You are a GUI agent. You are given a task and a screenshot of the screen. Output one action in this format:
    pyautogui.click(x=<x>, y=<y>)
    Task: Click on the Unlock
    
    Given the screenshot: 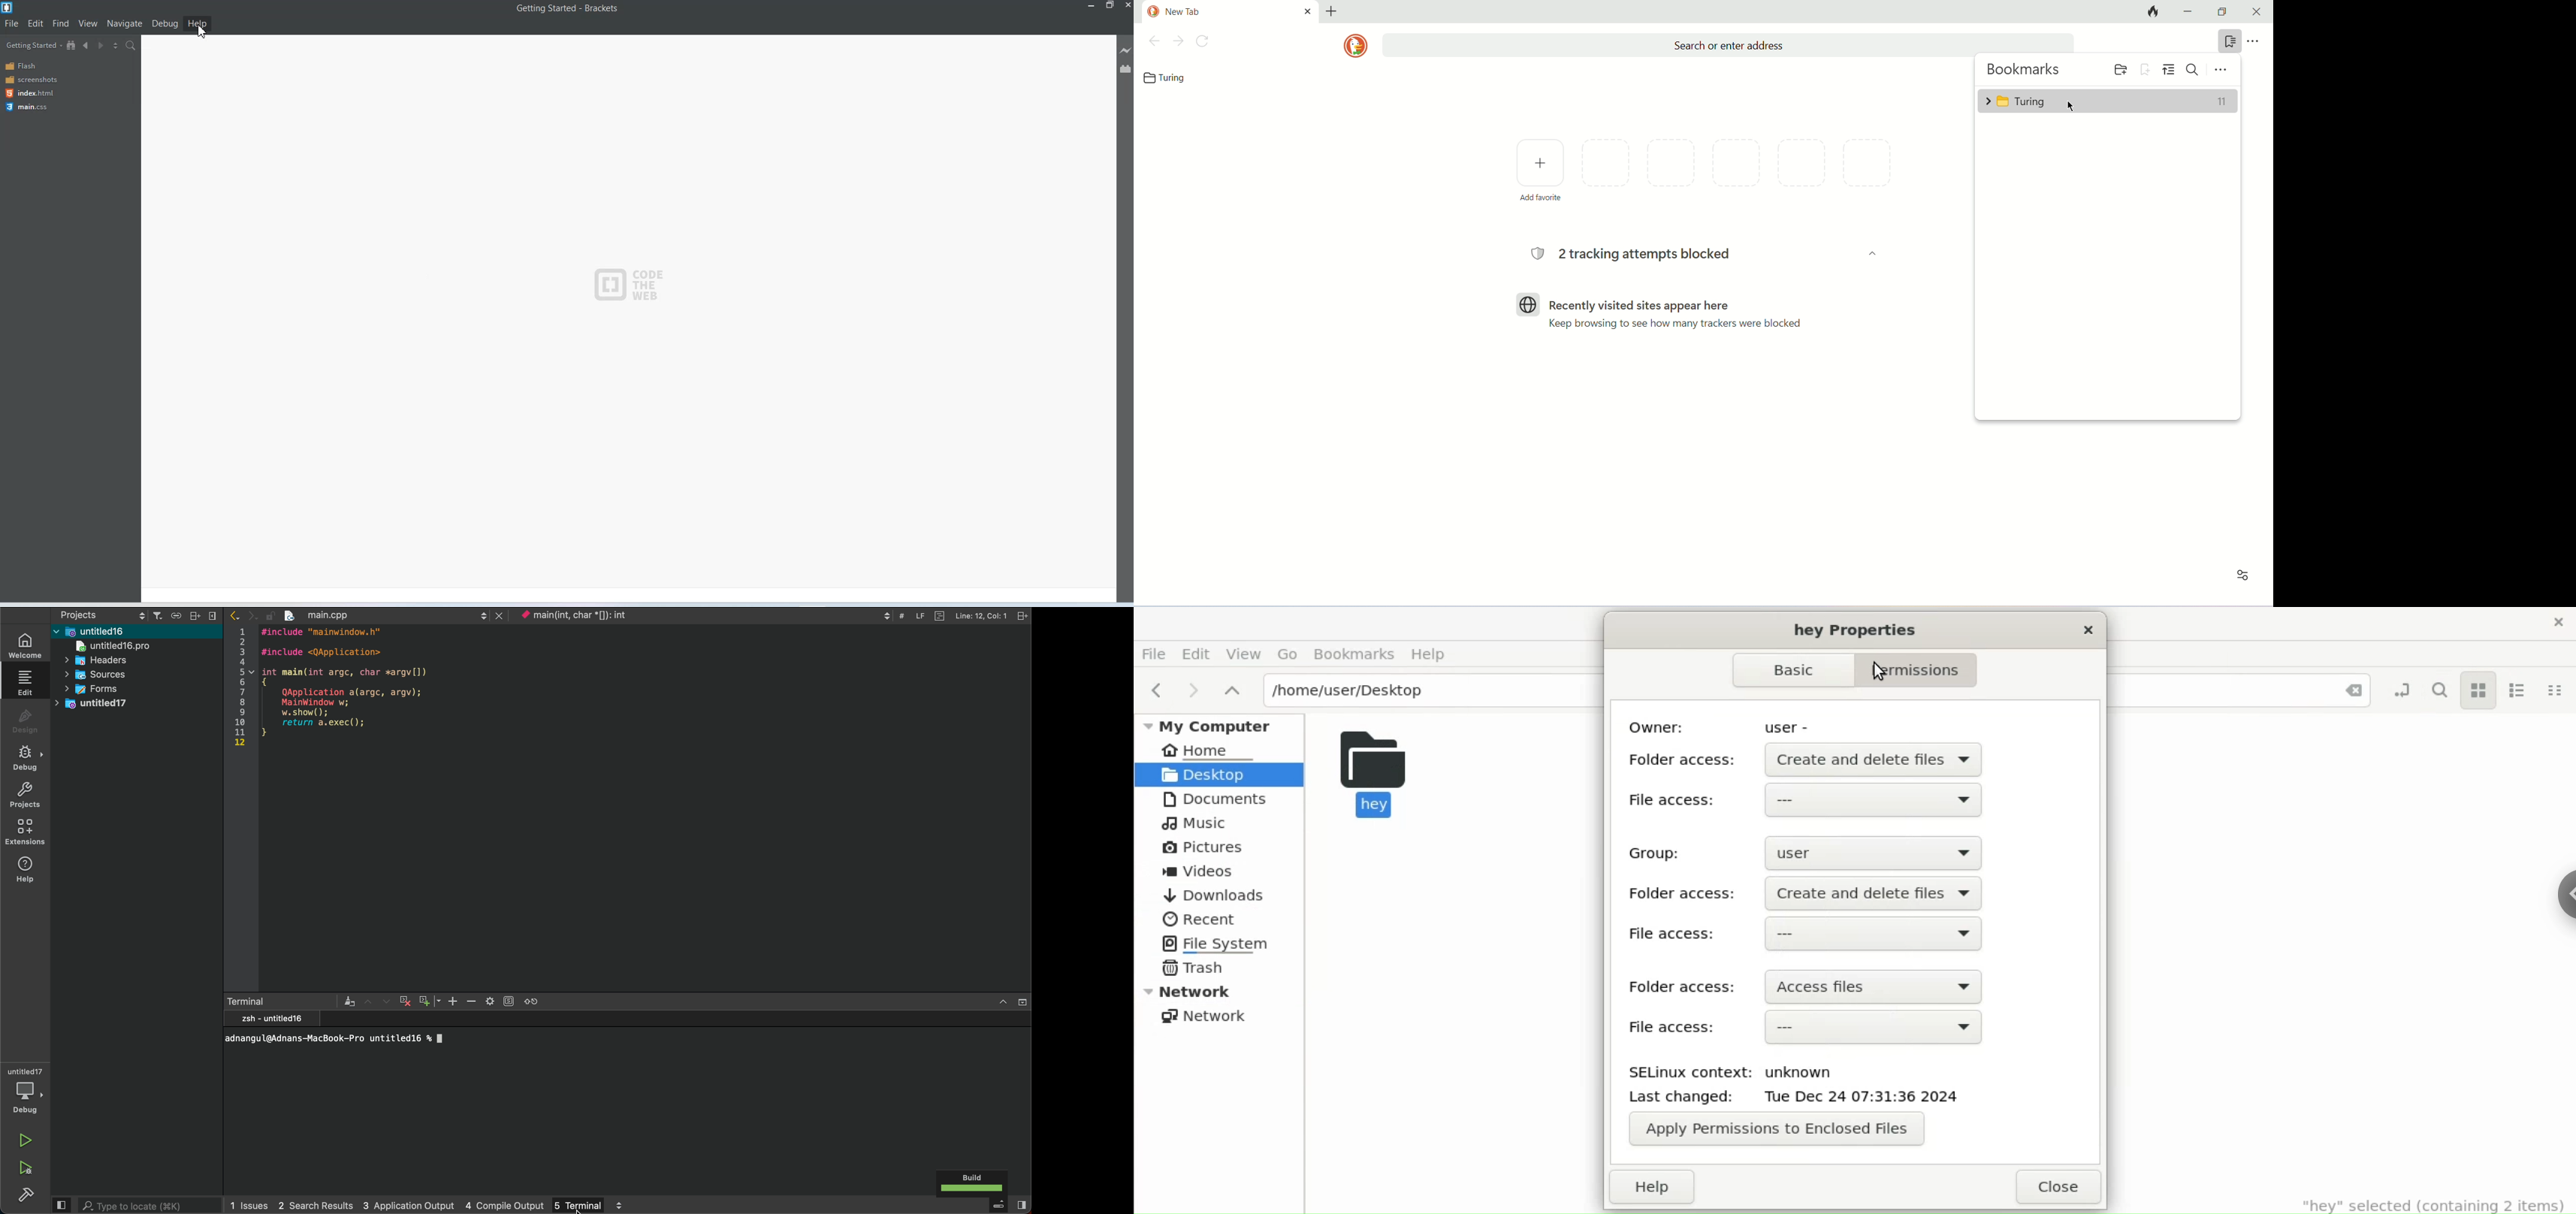 What is the action you would take?
    pyautogui.click(x=270, y=616)
    